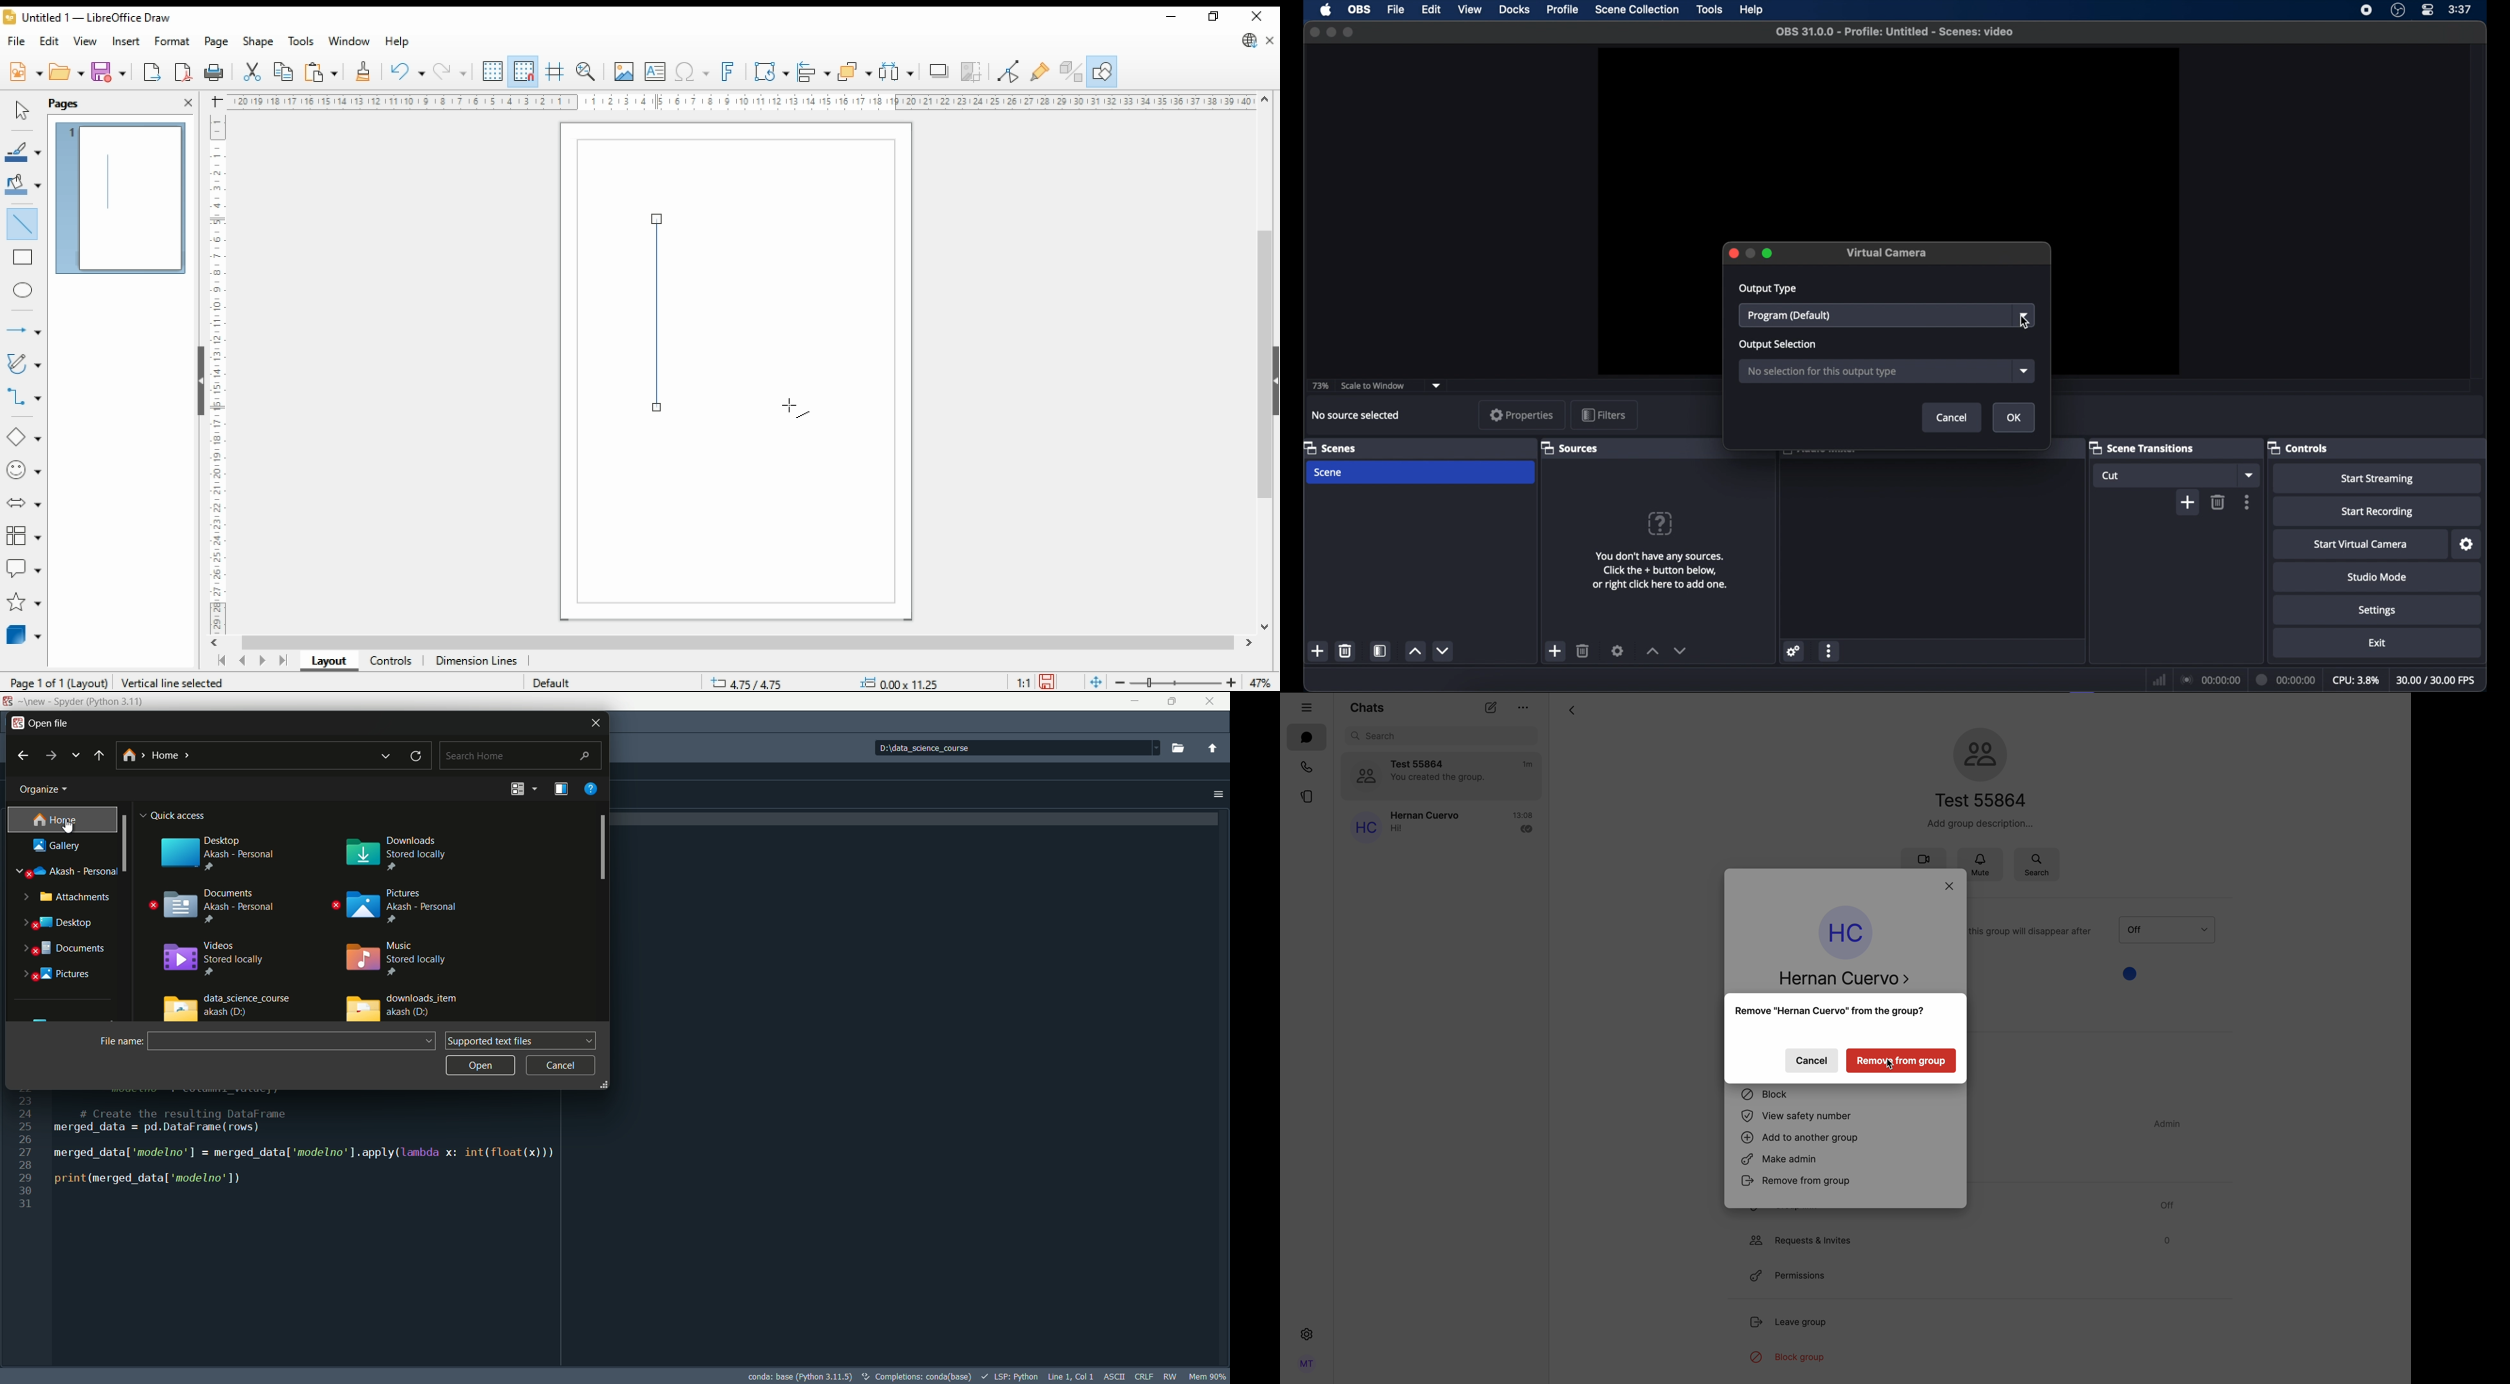 The width and height of the screenshot is (2520, 1400). I want to click on settings, so click(1794, 650).